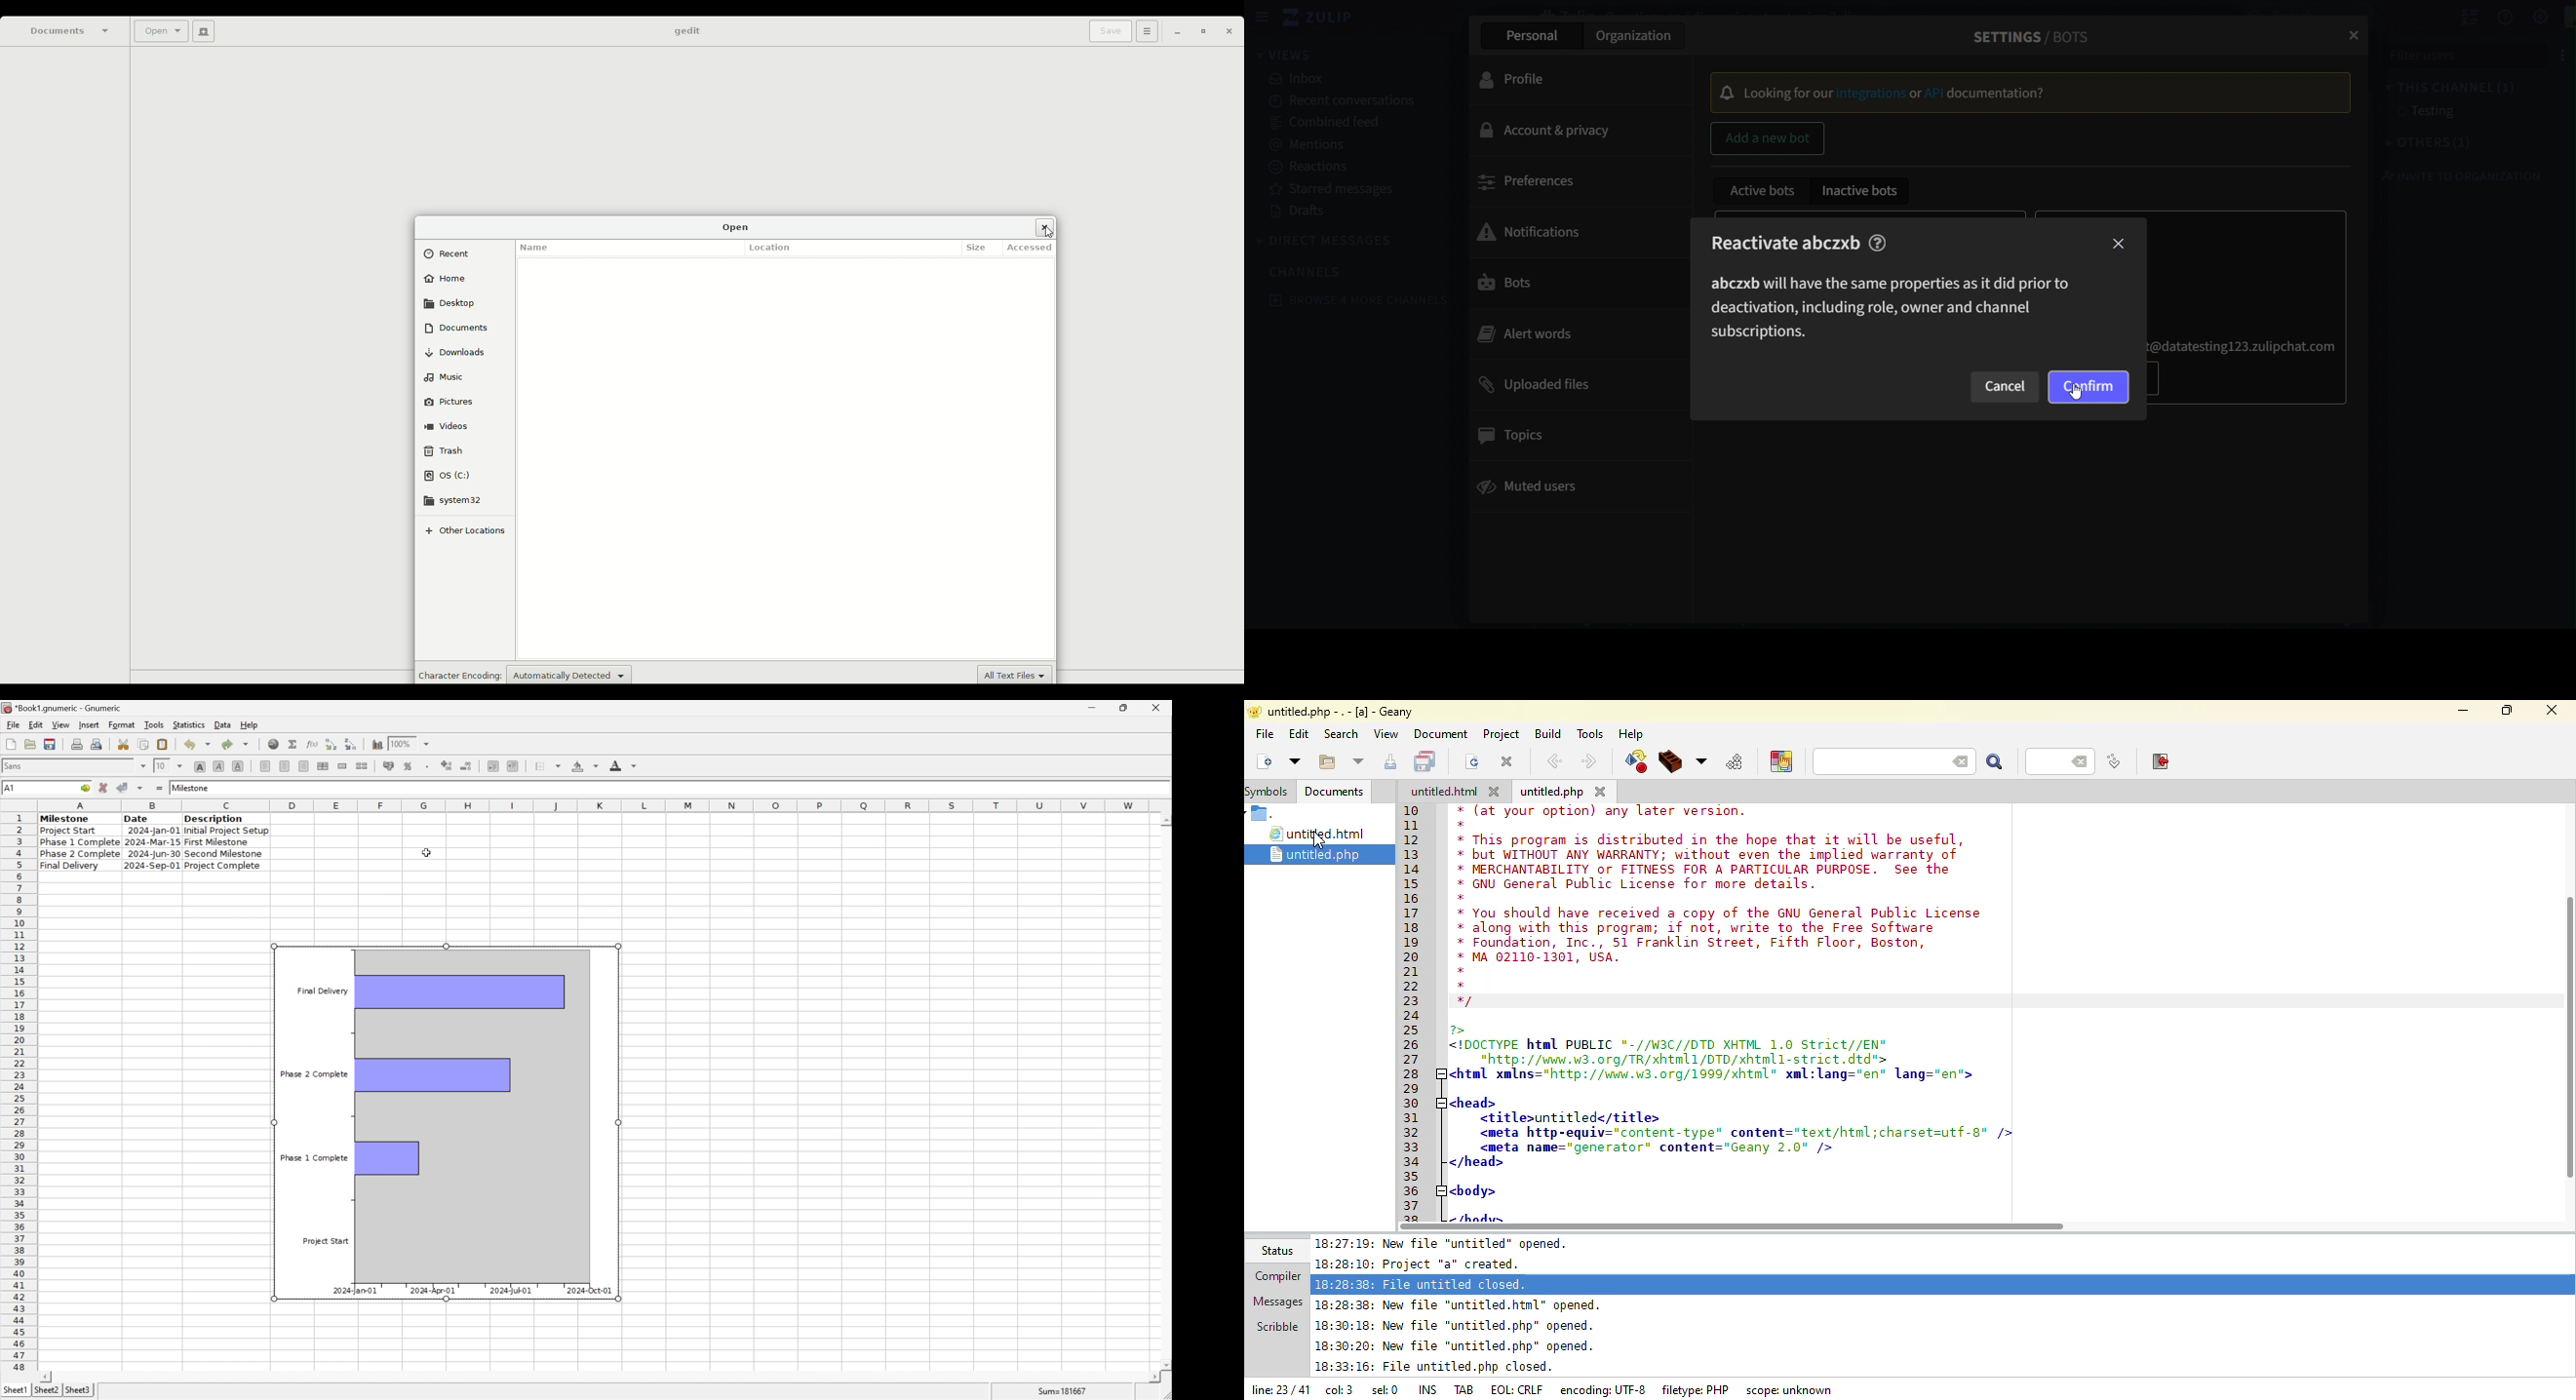 Image resolution: width=2576 pixels, height=1400 pixels. Describe the element at coordinates (1335, 189) in the screenshot. I see `starred messages` at that location.